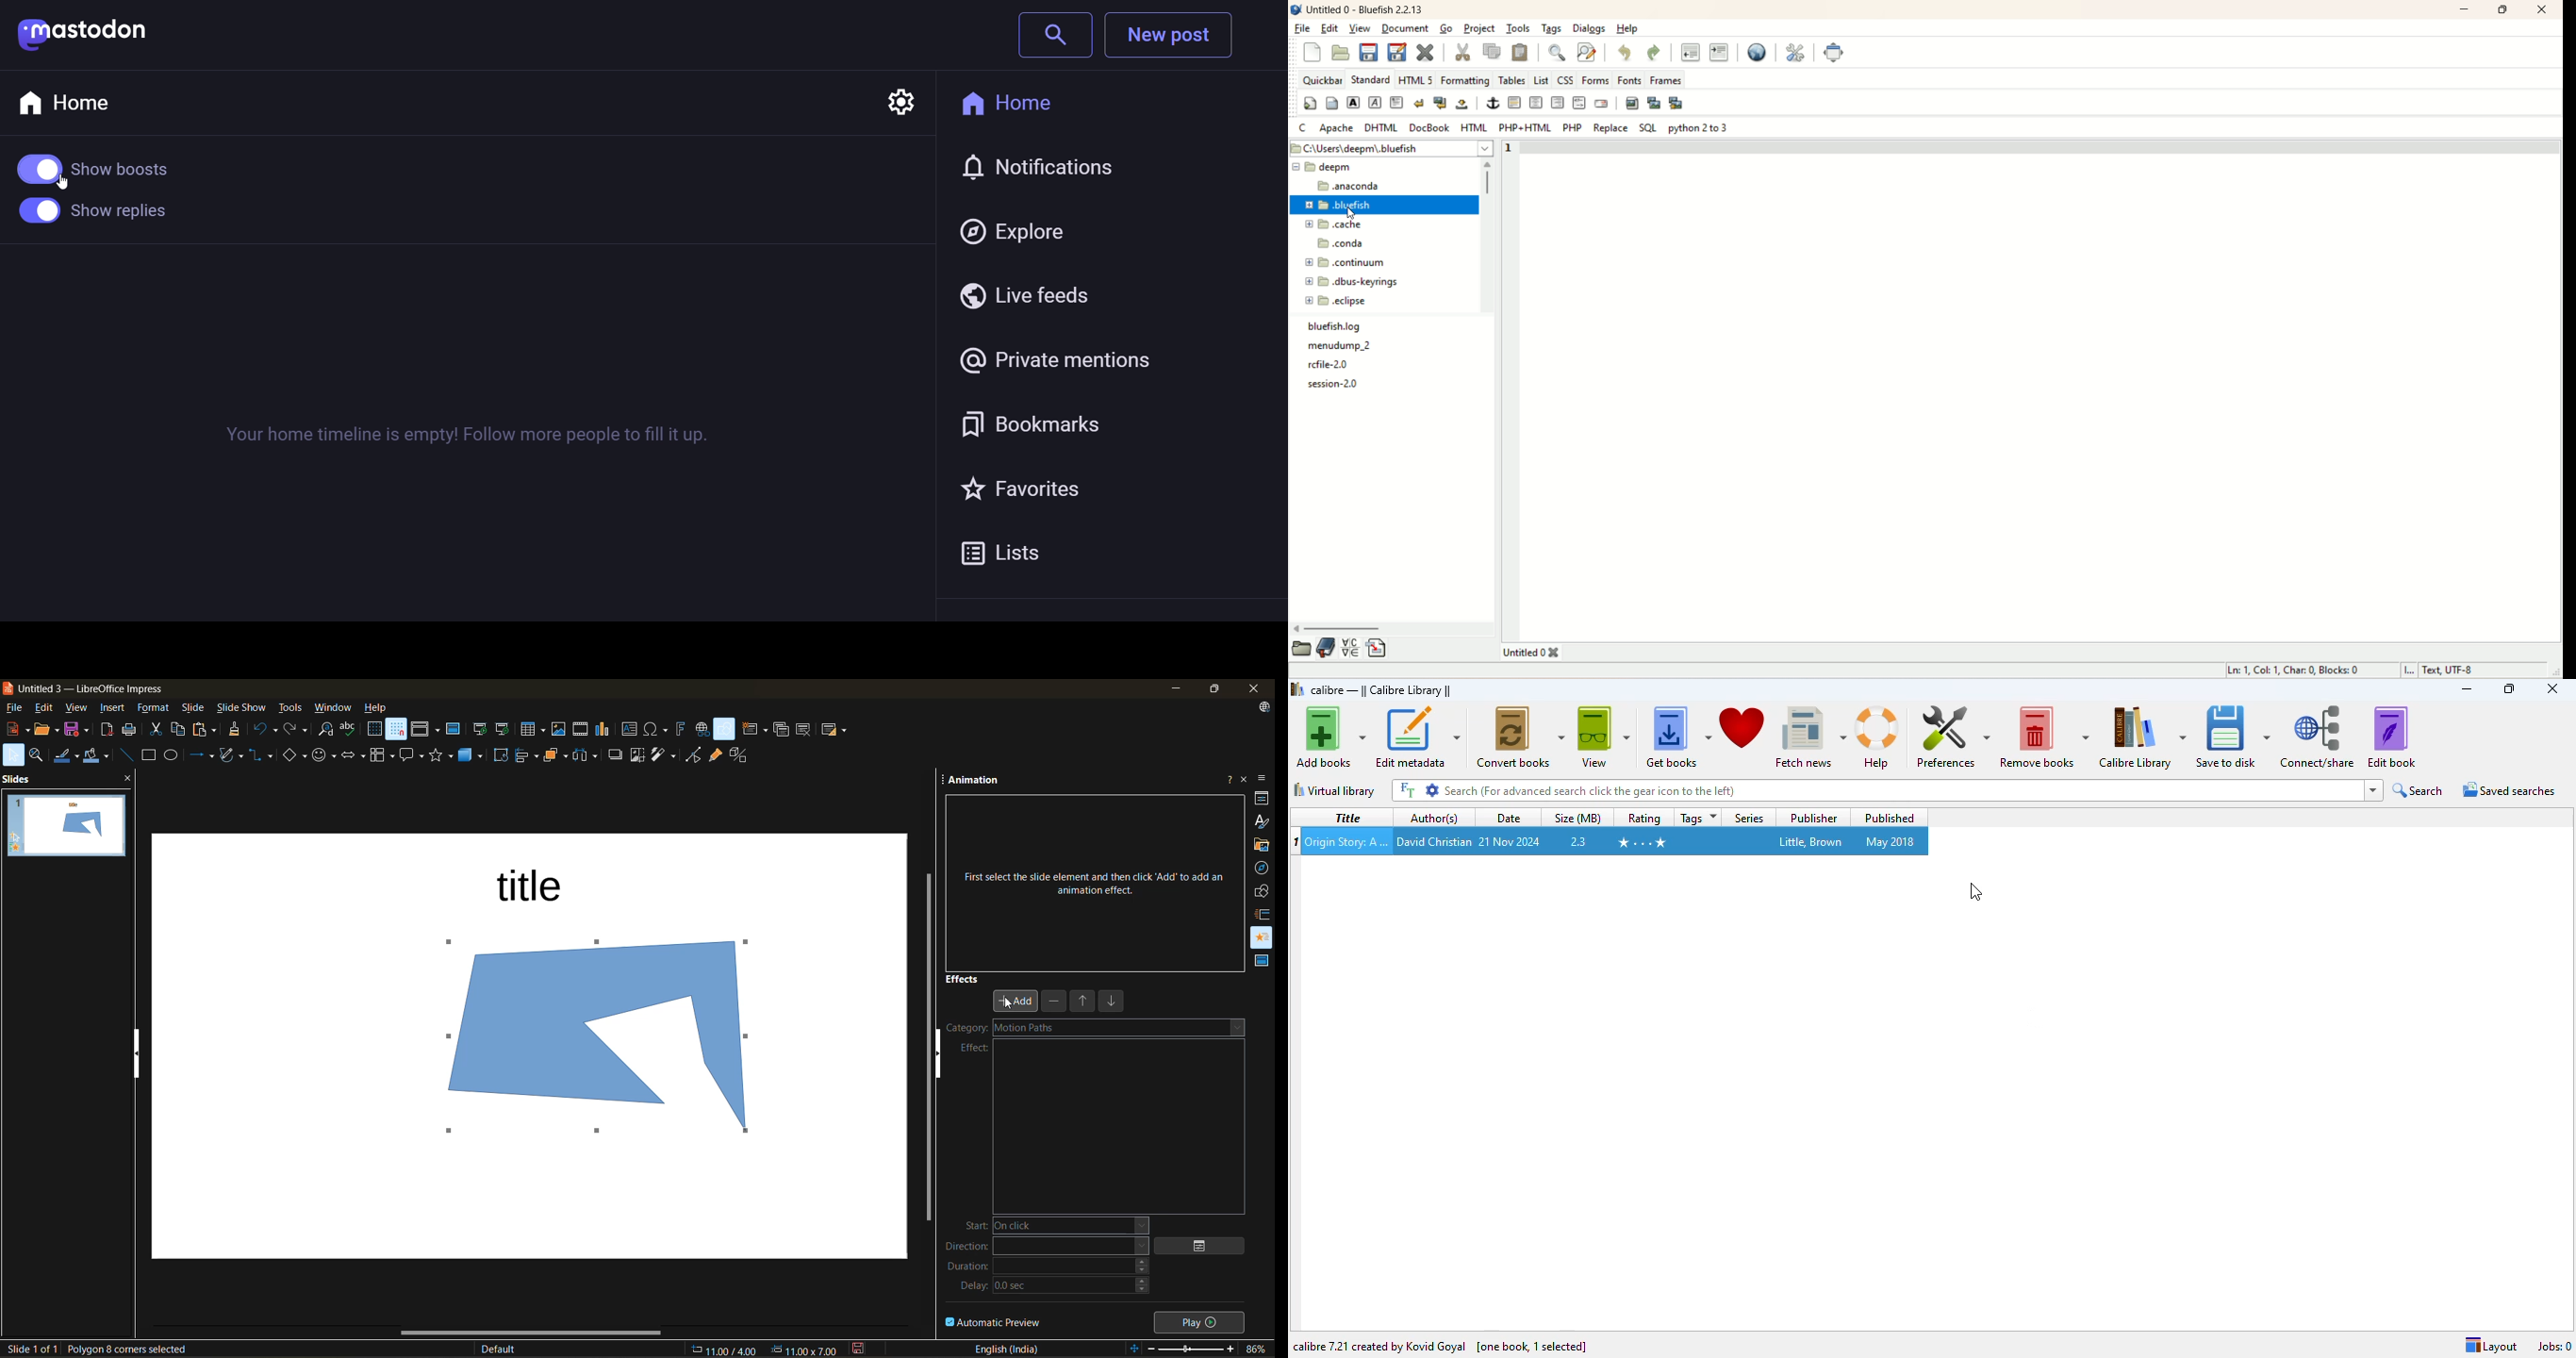 The width and height of the screenshot is (2576, 1372). What do you see at coordinates (1045, 170) in the screenshot?
I see `notification` at bounding box center [1045, 170].